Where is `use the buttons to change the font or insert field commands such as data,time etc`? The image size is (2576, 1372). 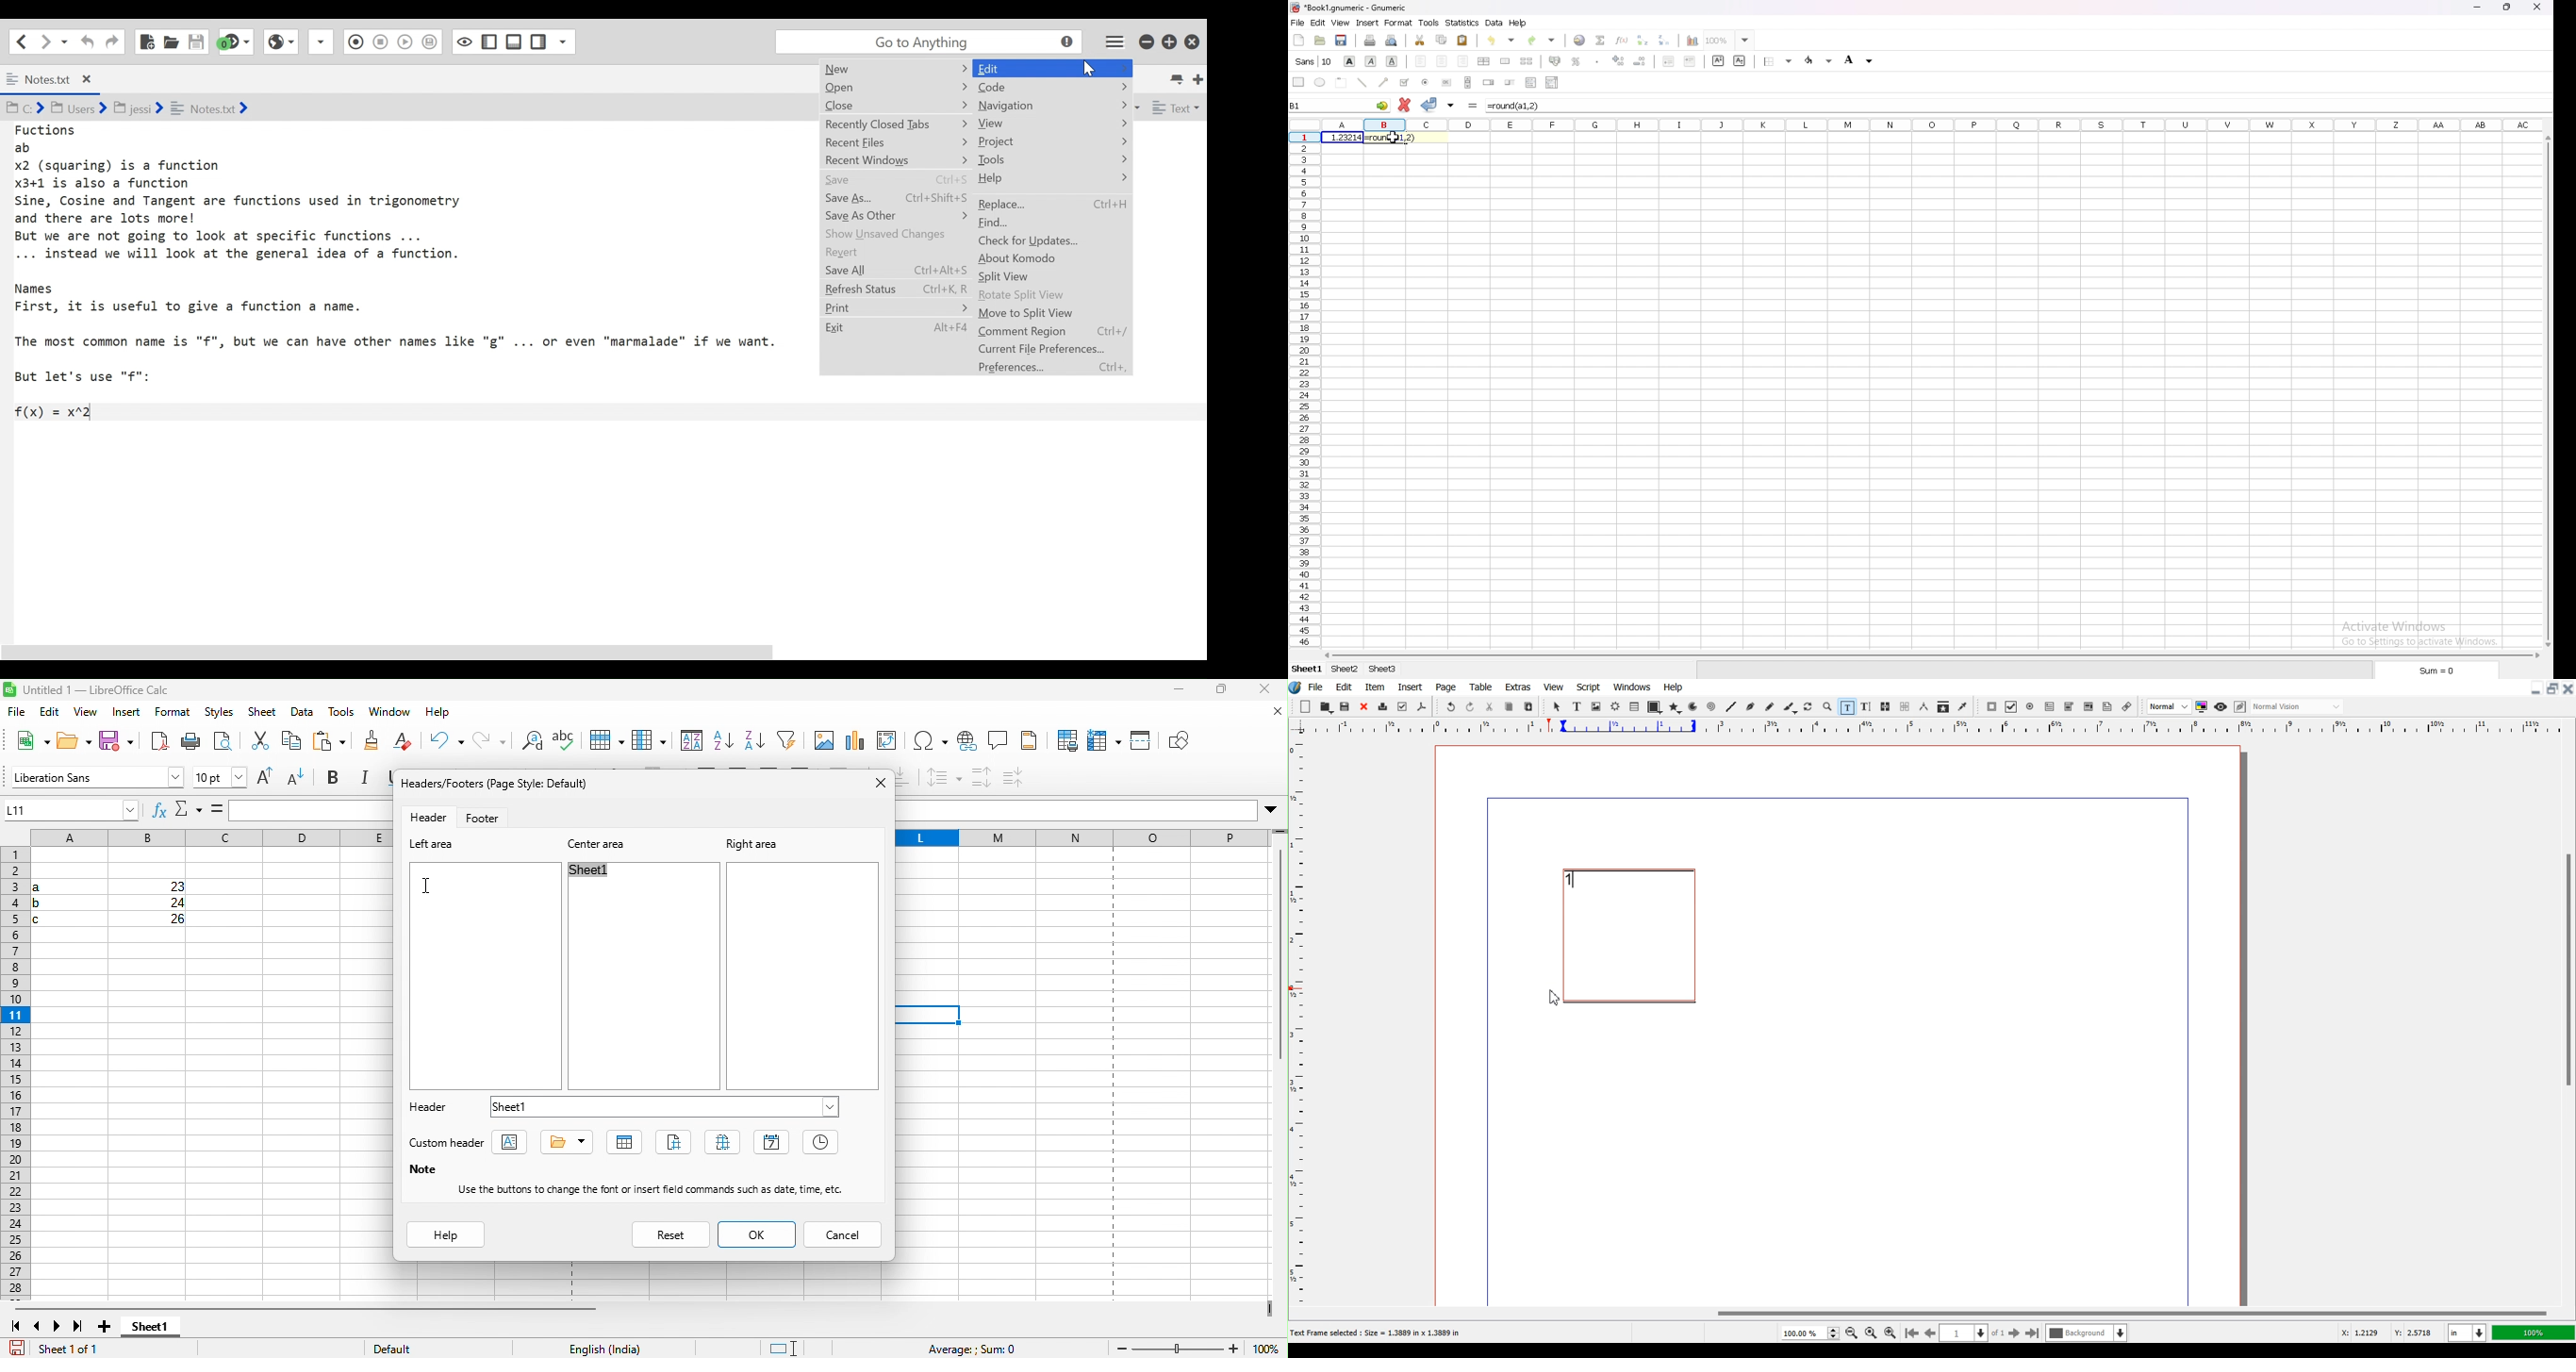 use the buttons to change the font or insert field commands such as data,time etc is located at coordinates (652, 1191).